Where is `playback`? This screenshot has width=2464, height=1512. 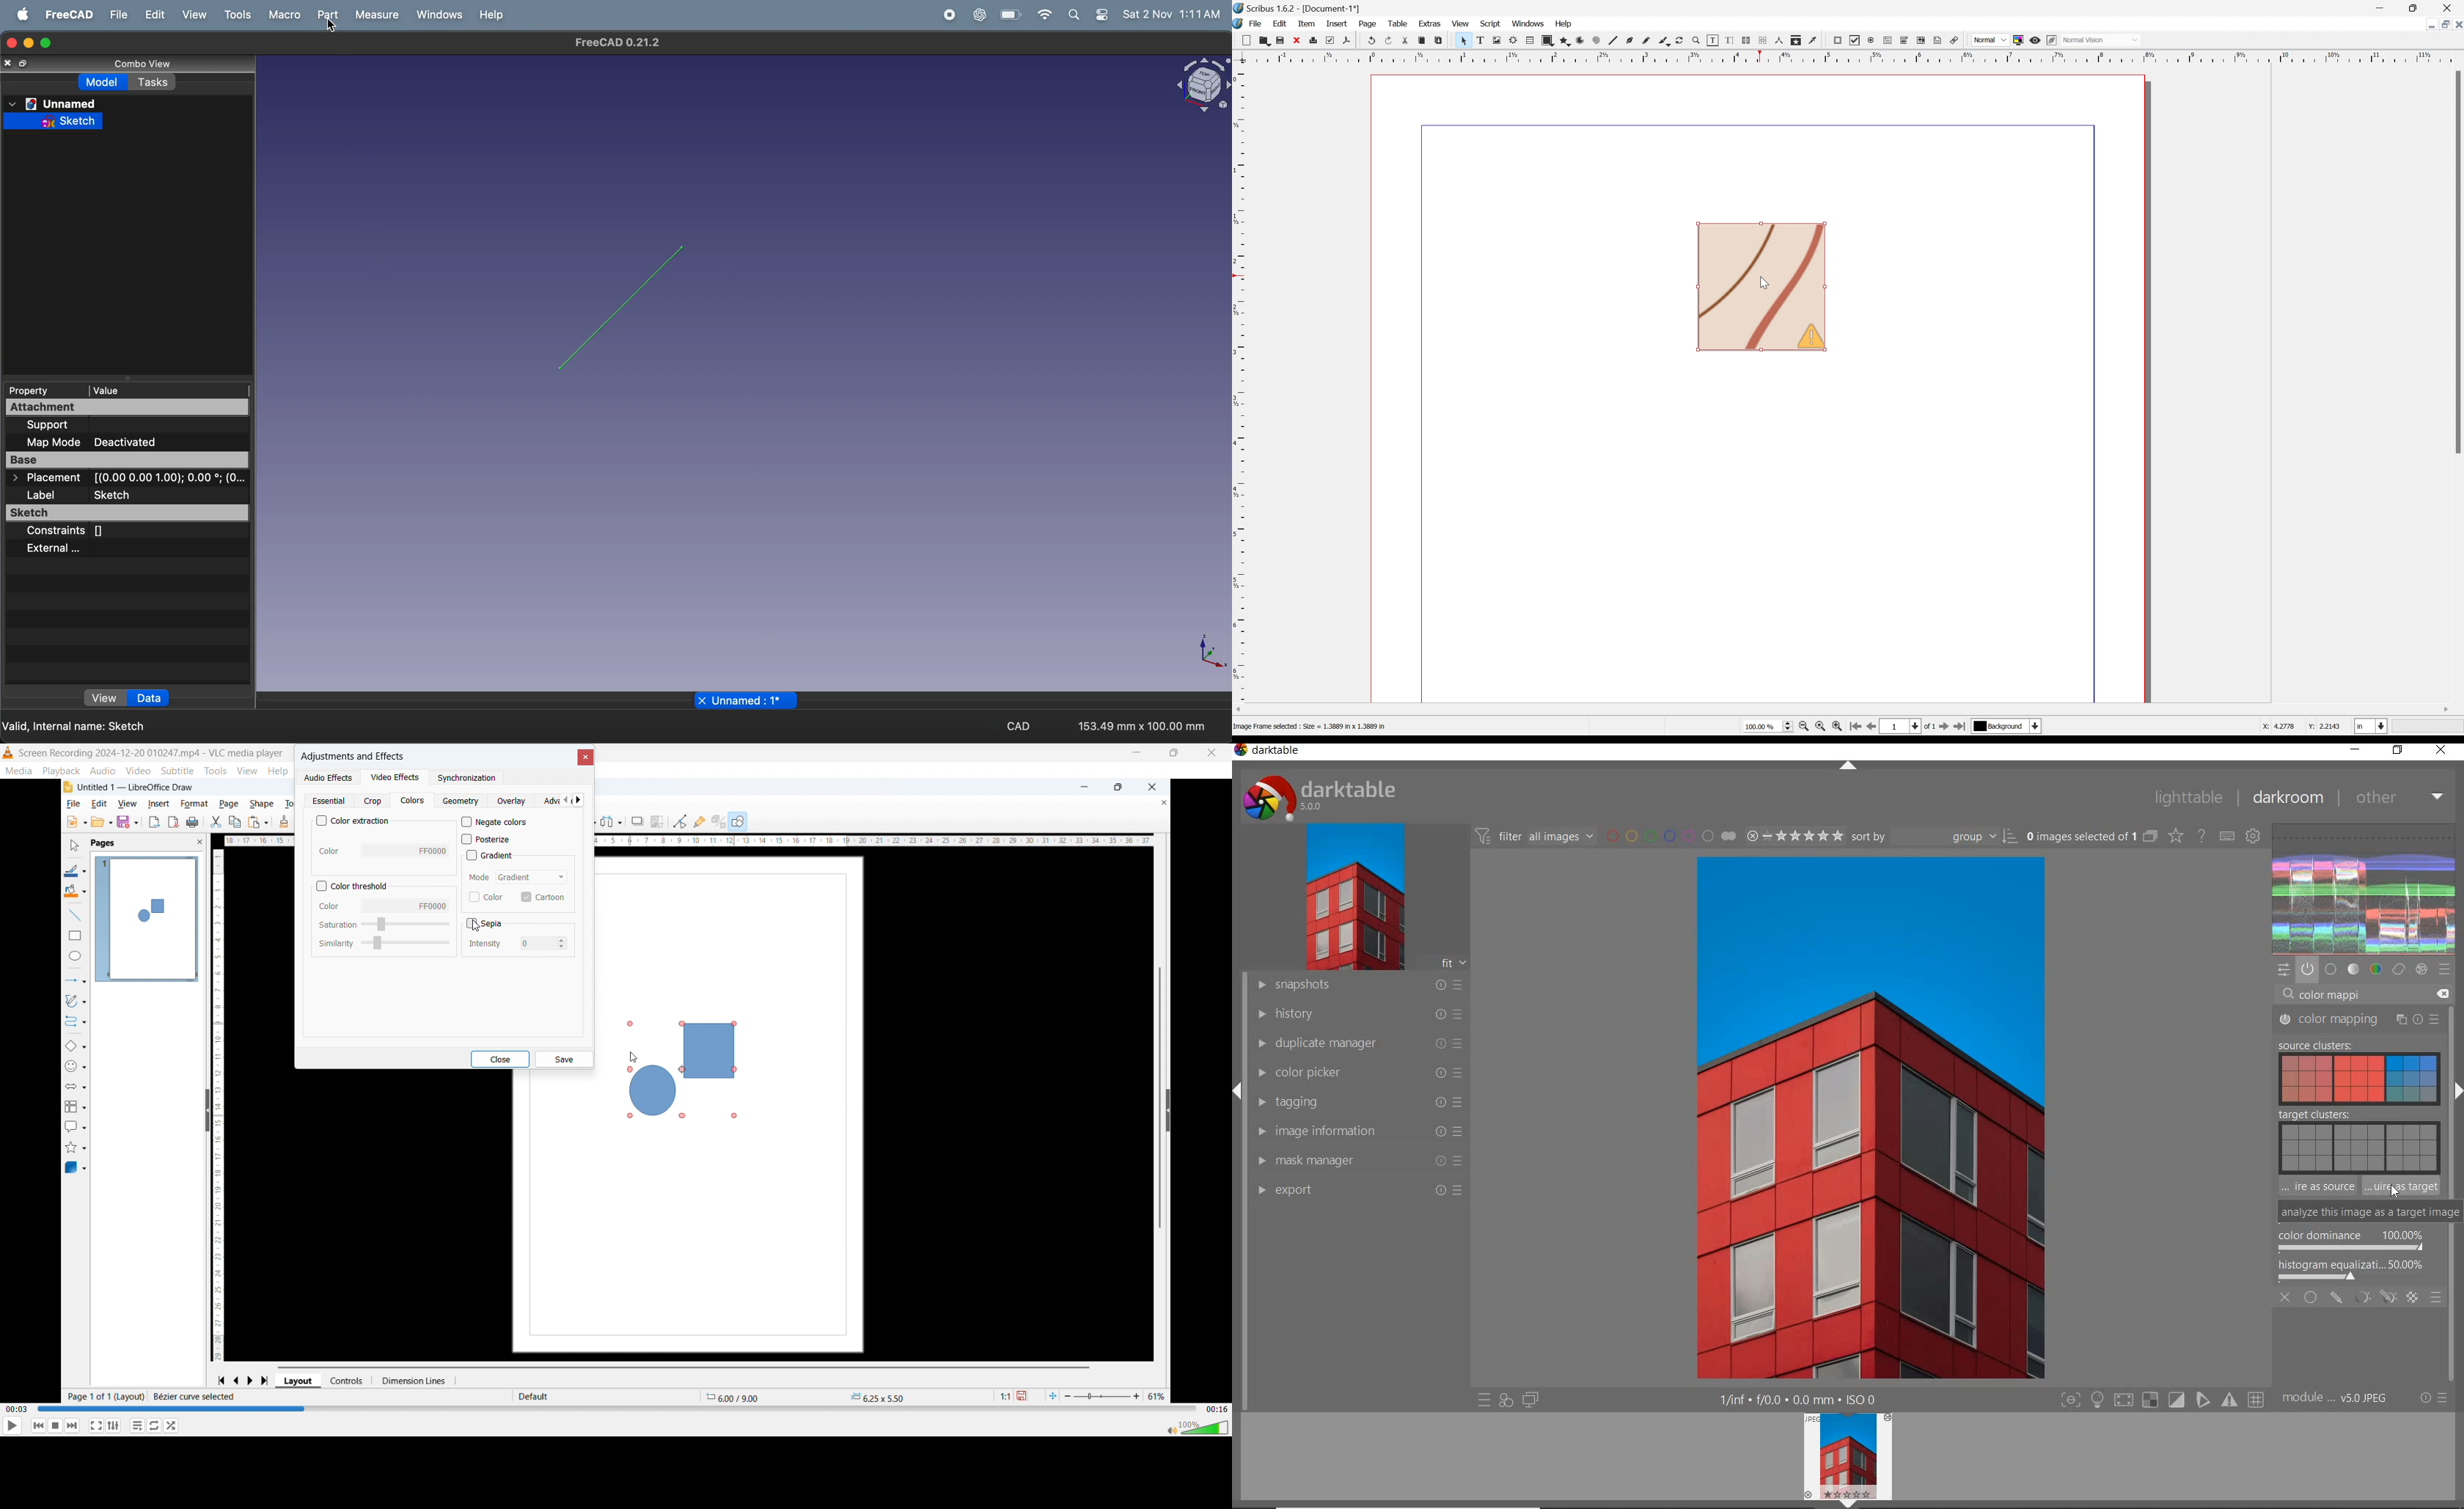
playback is located at coordinates (61, 770).